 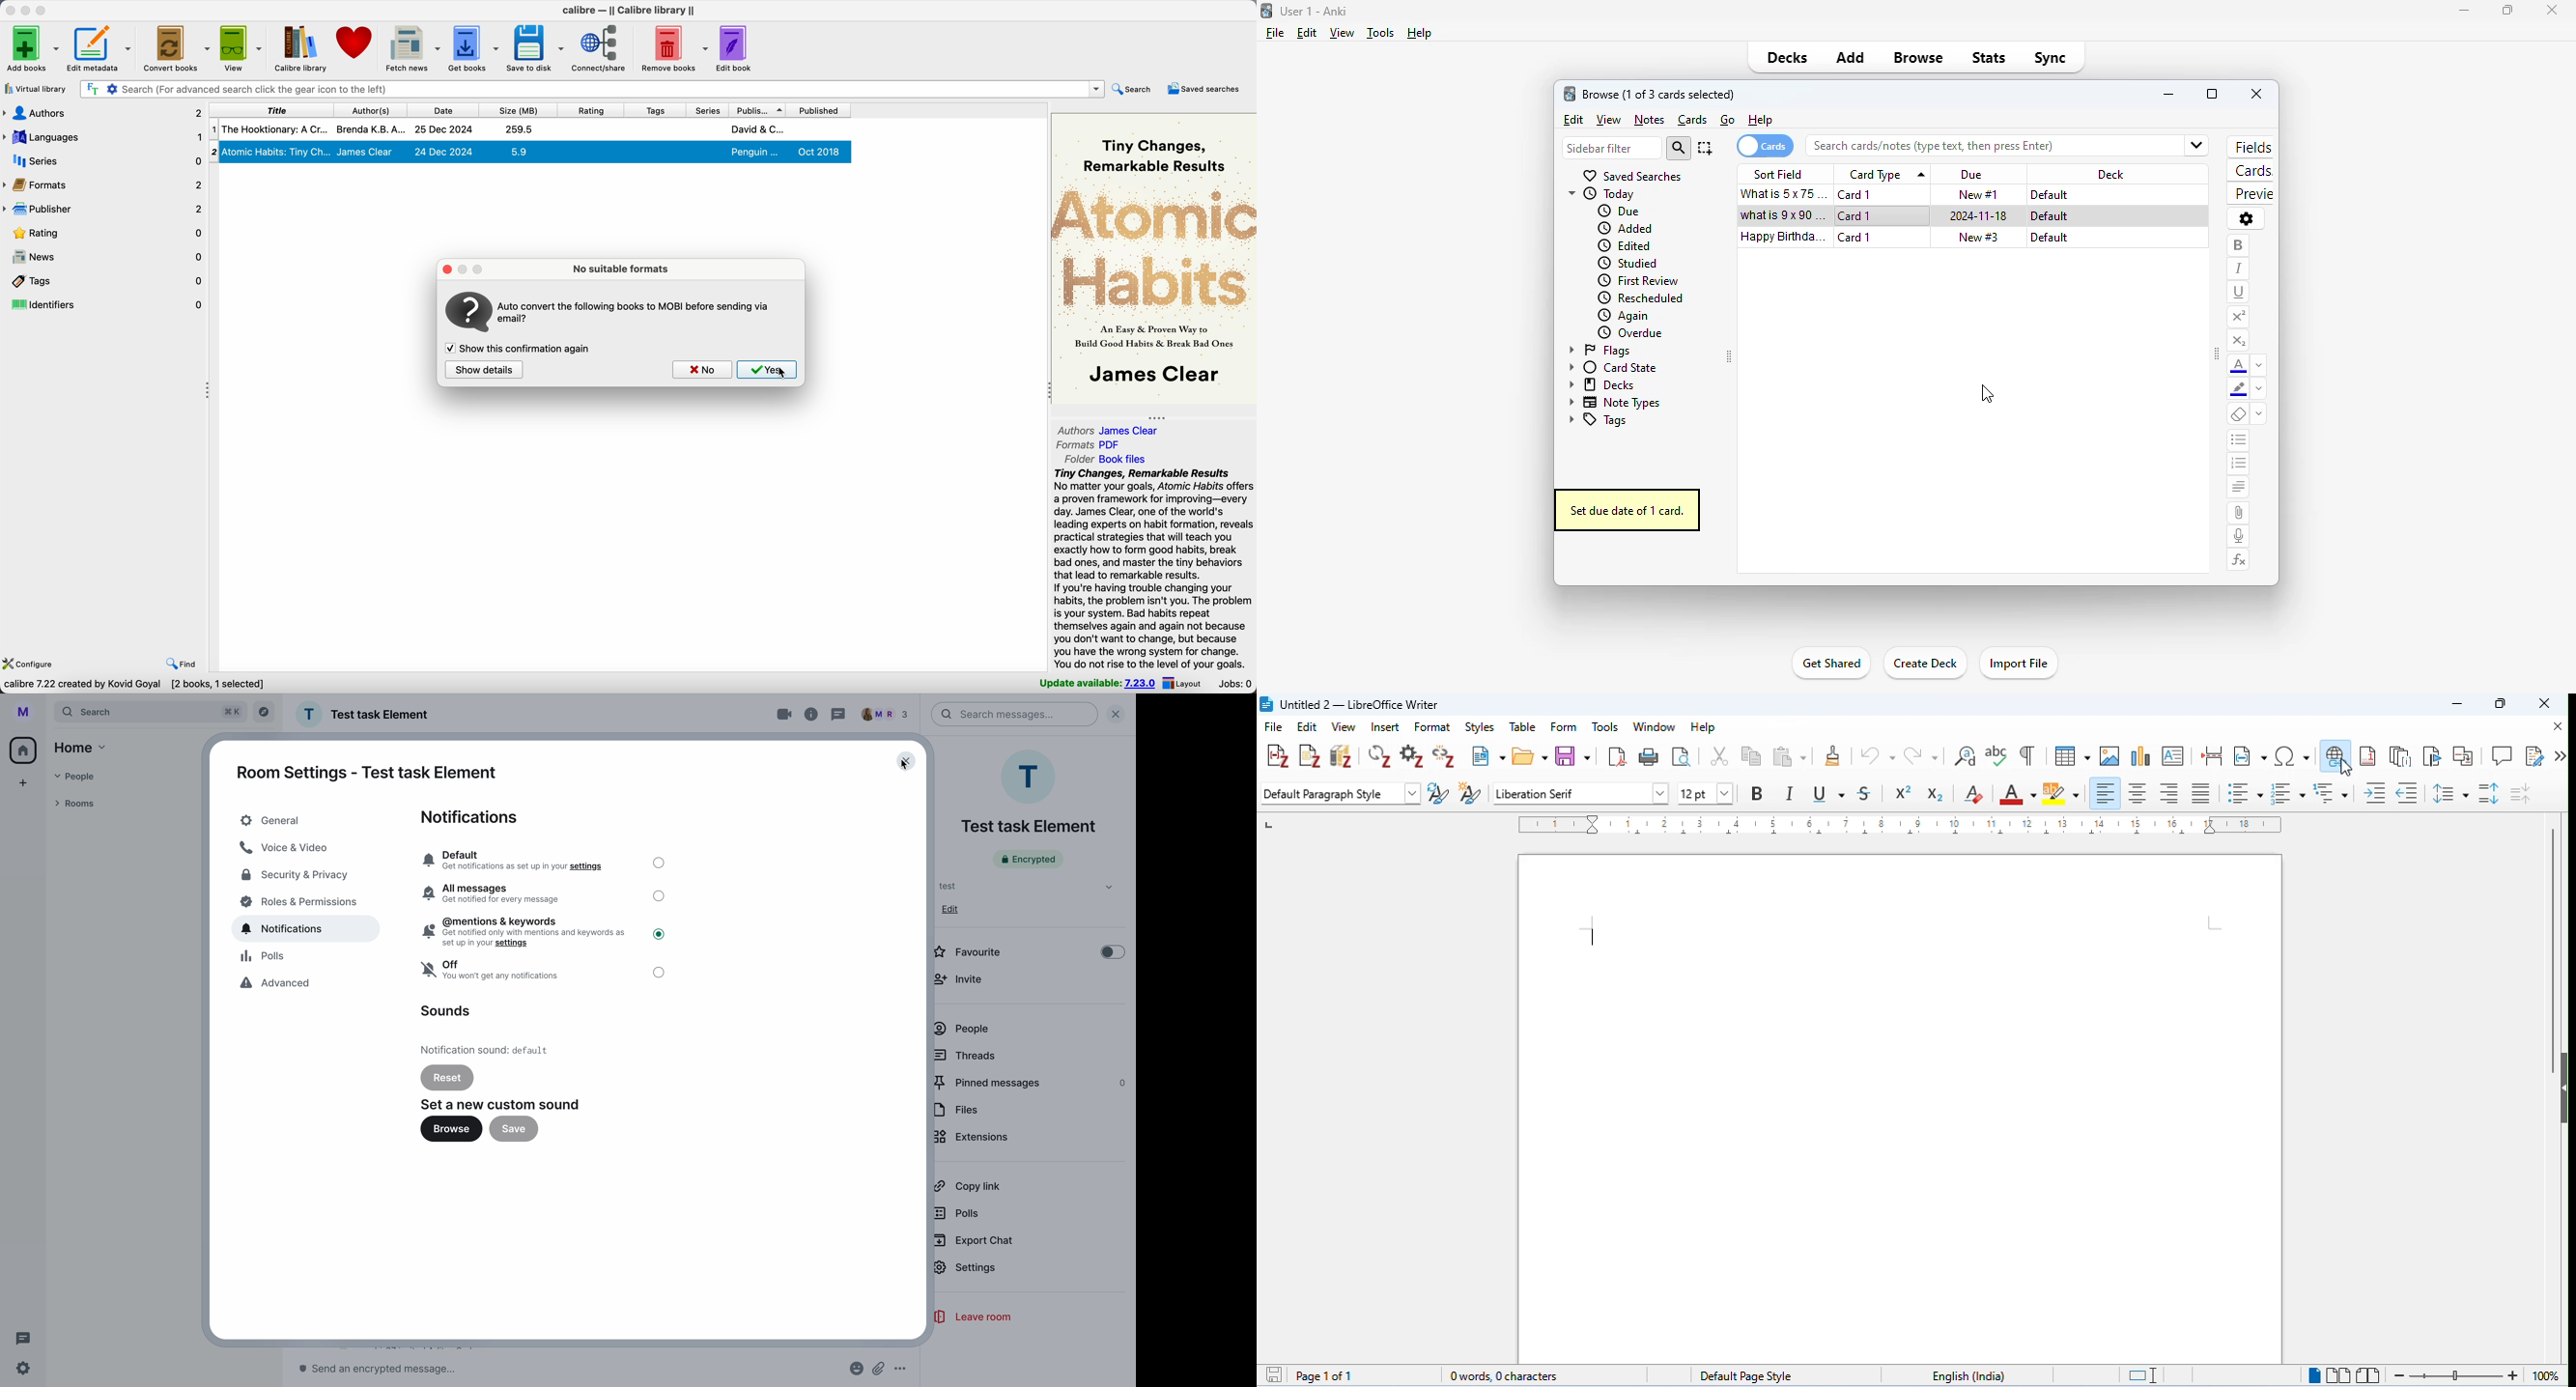 I want to click on Calibre - || Calibre library ||, so click(x=628, y=10).